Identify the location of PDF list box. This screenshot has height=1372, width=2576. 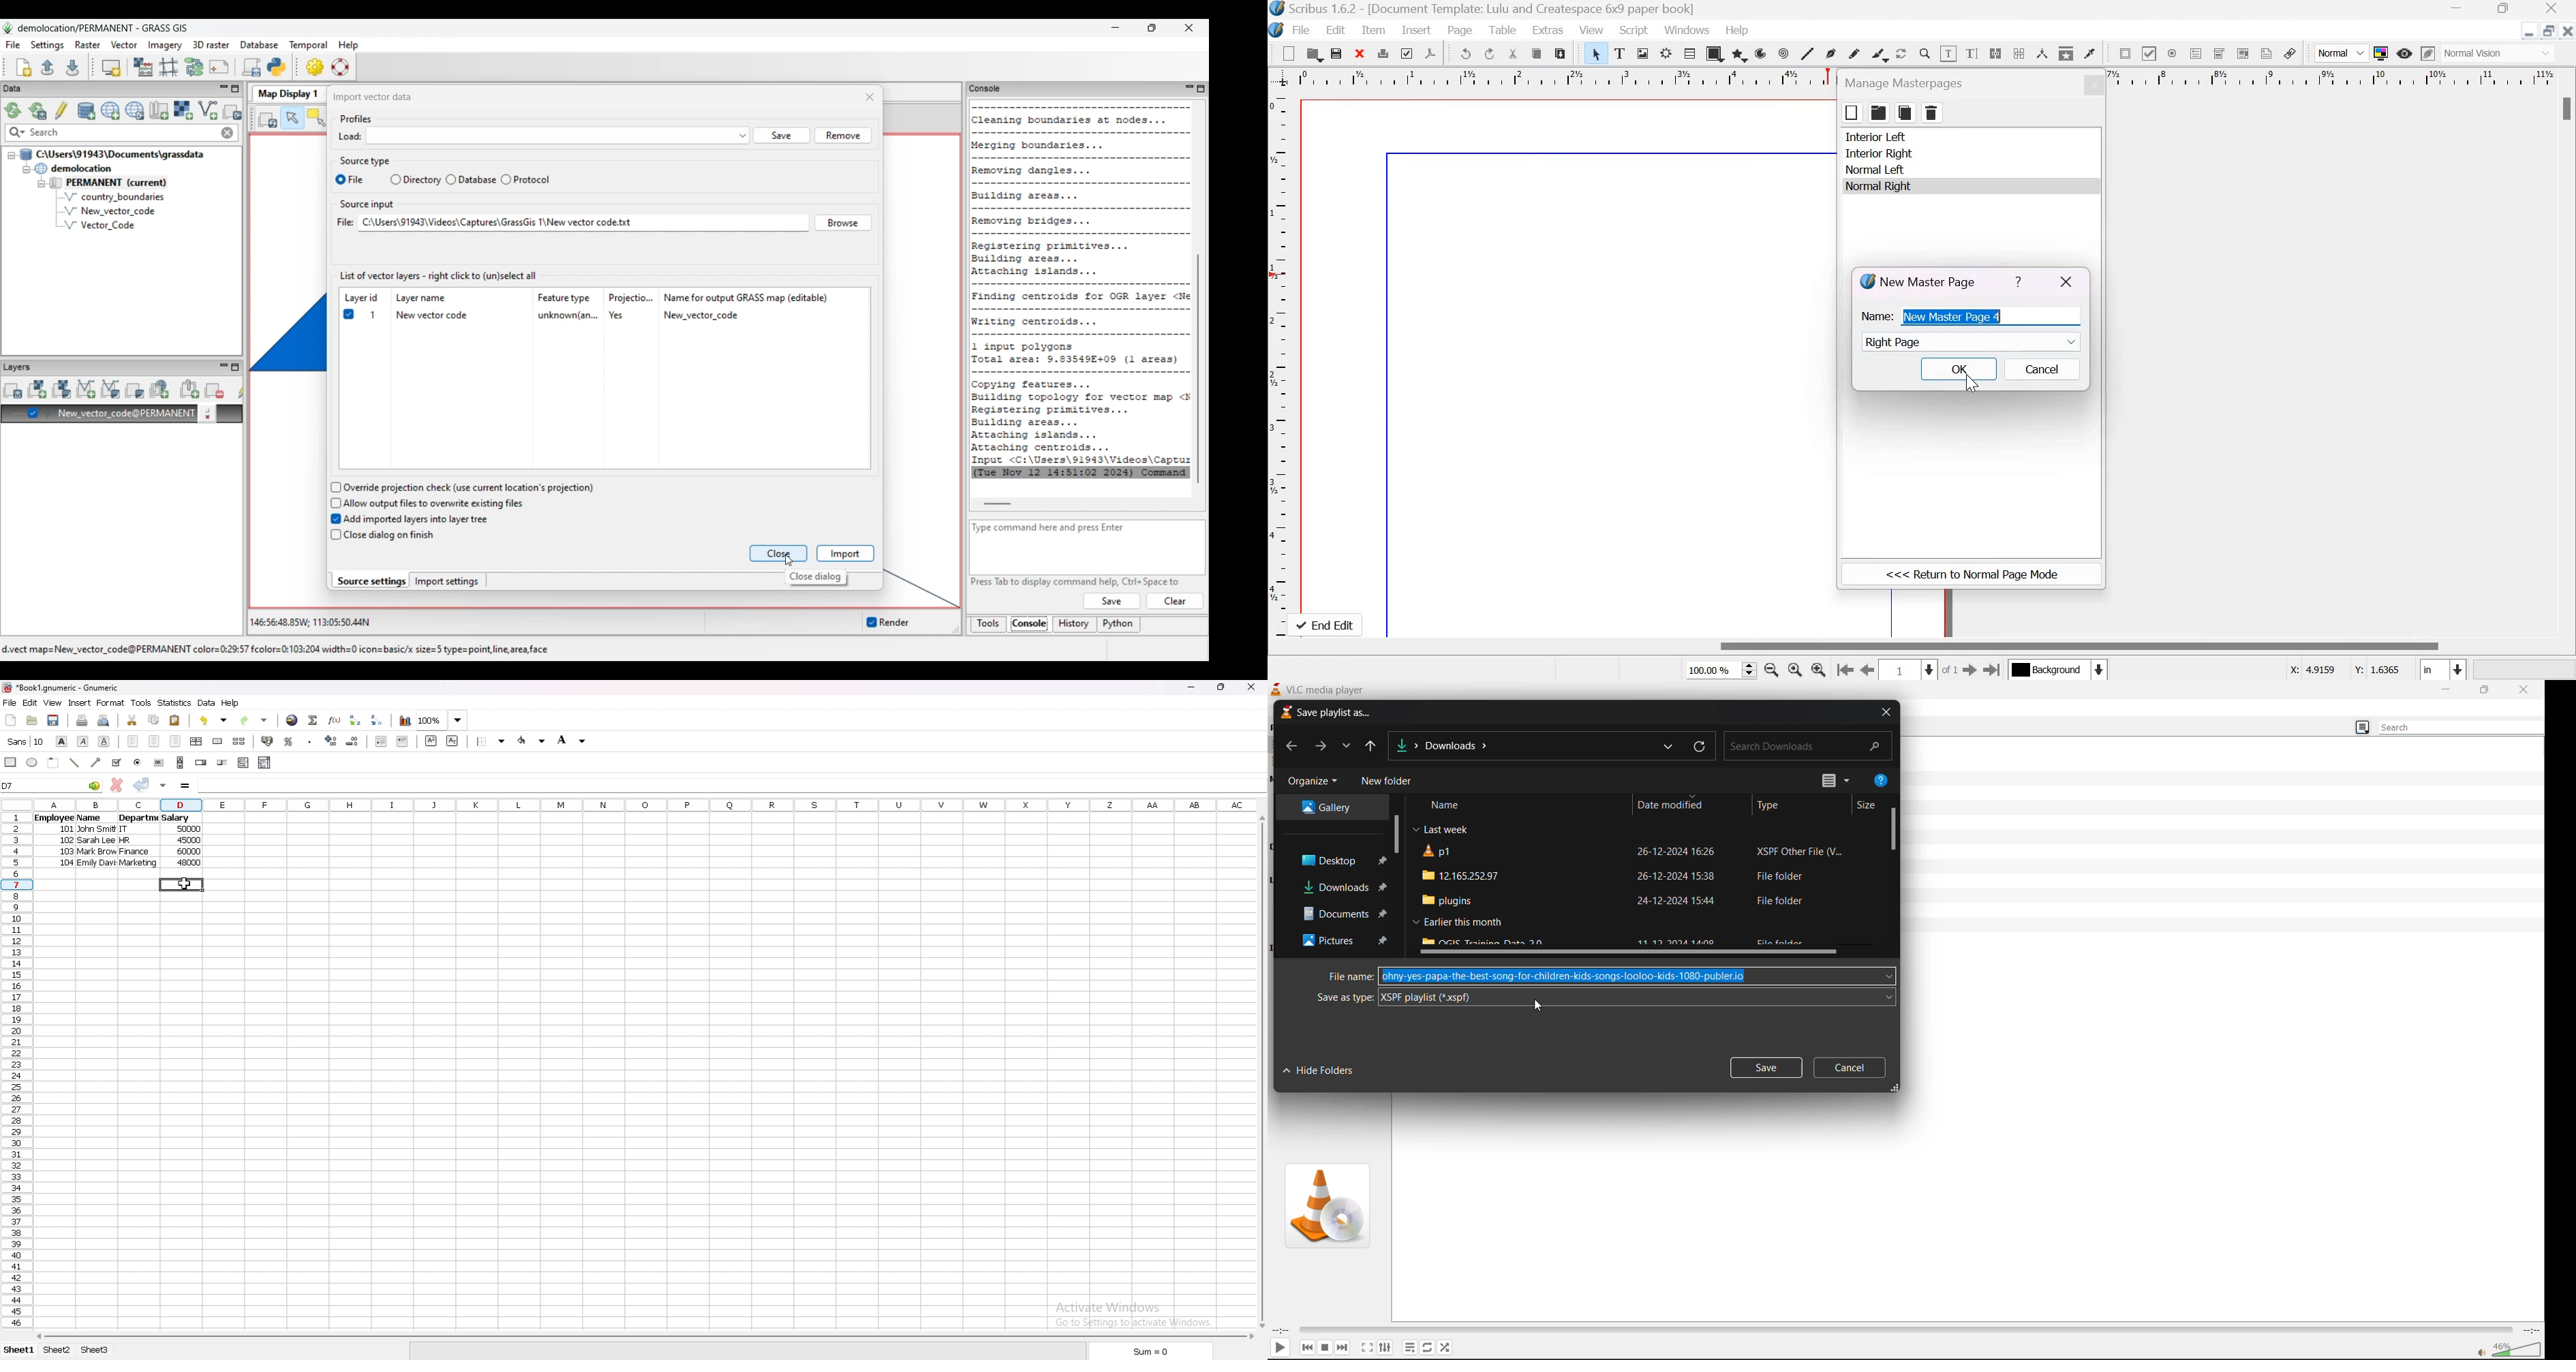
(2243, 53).